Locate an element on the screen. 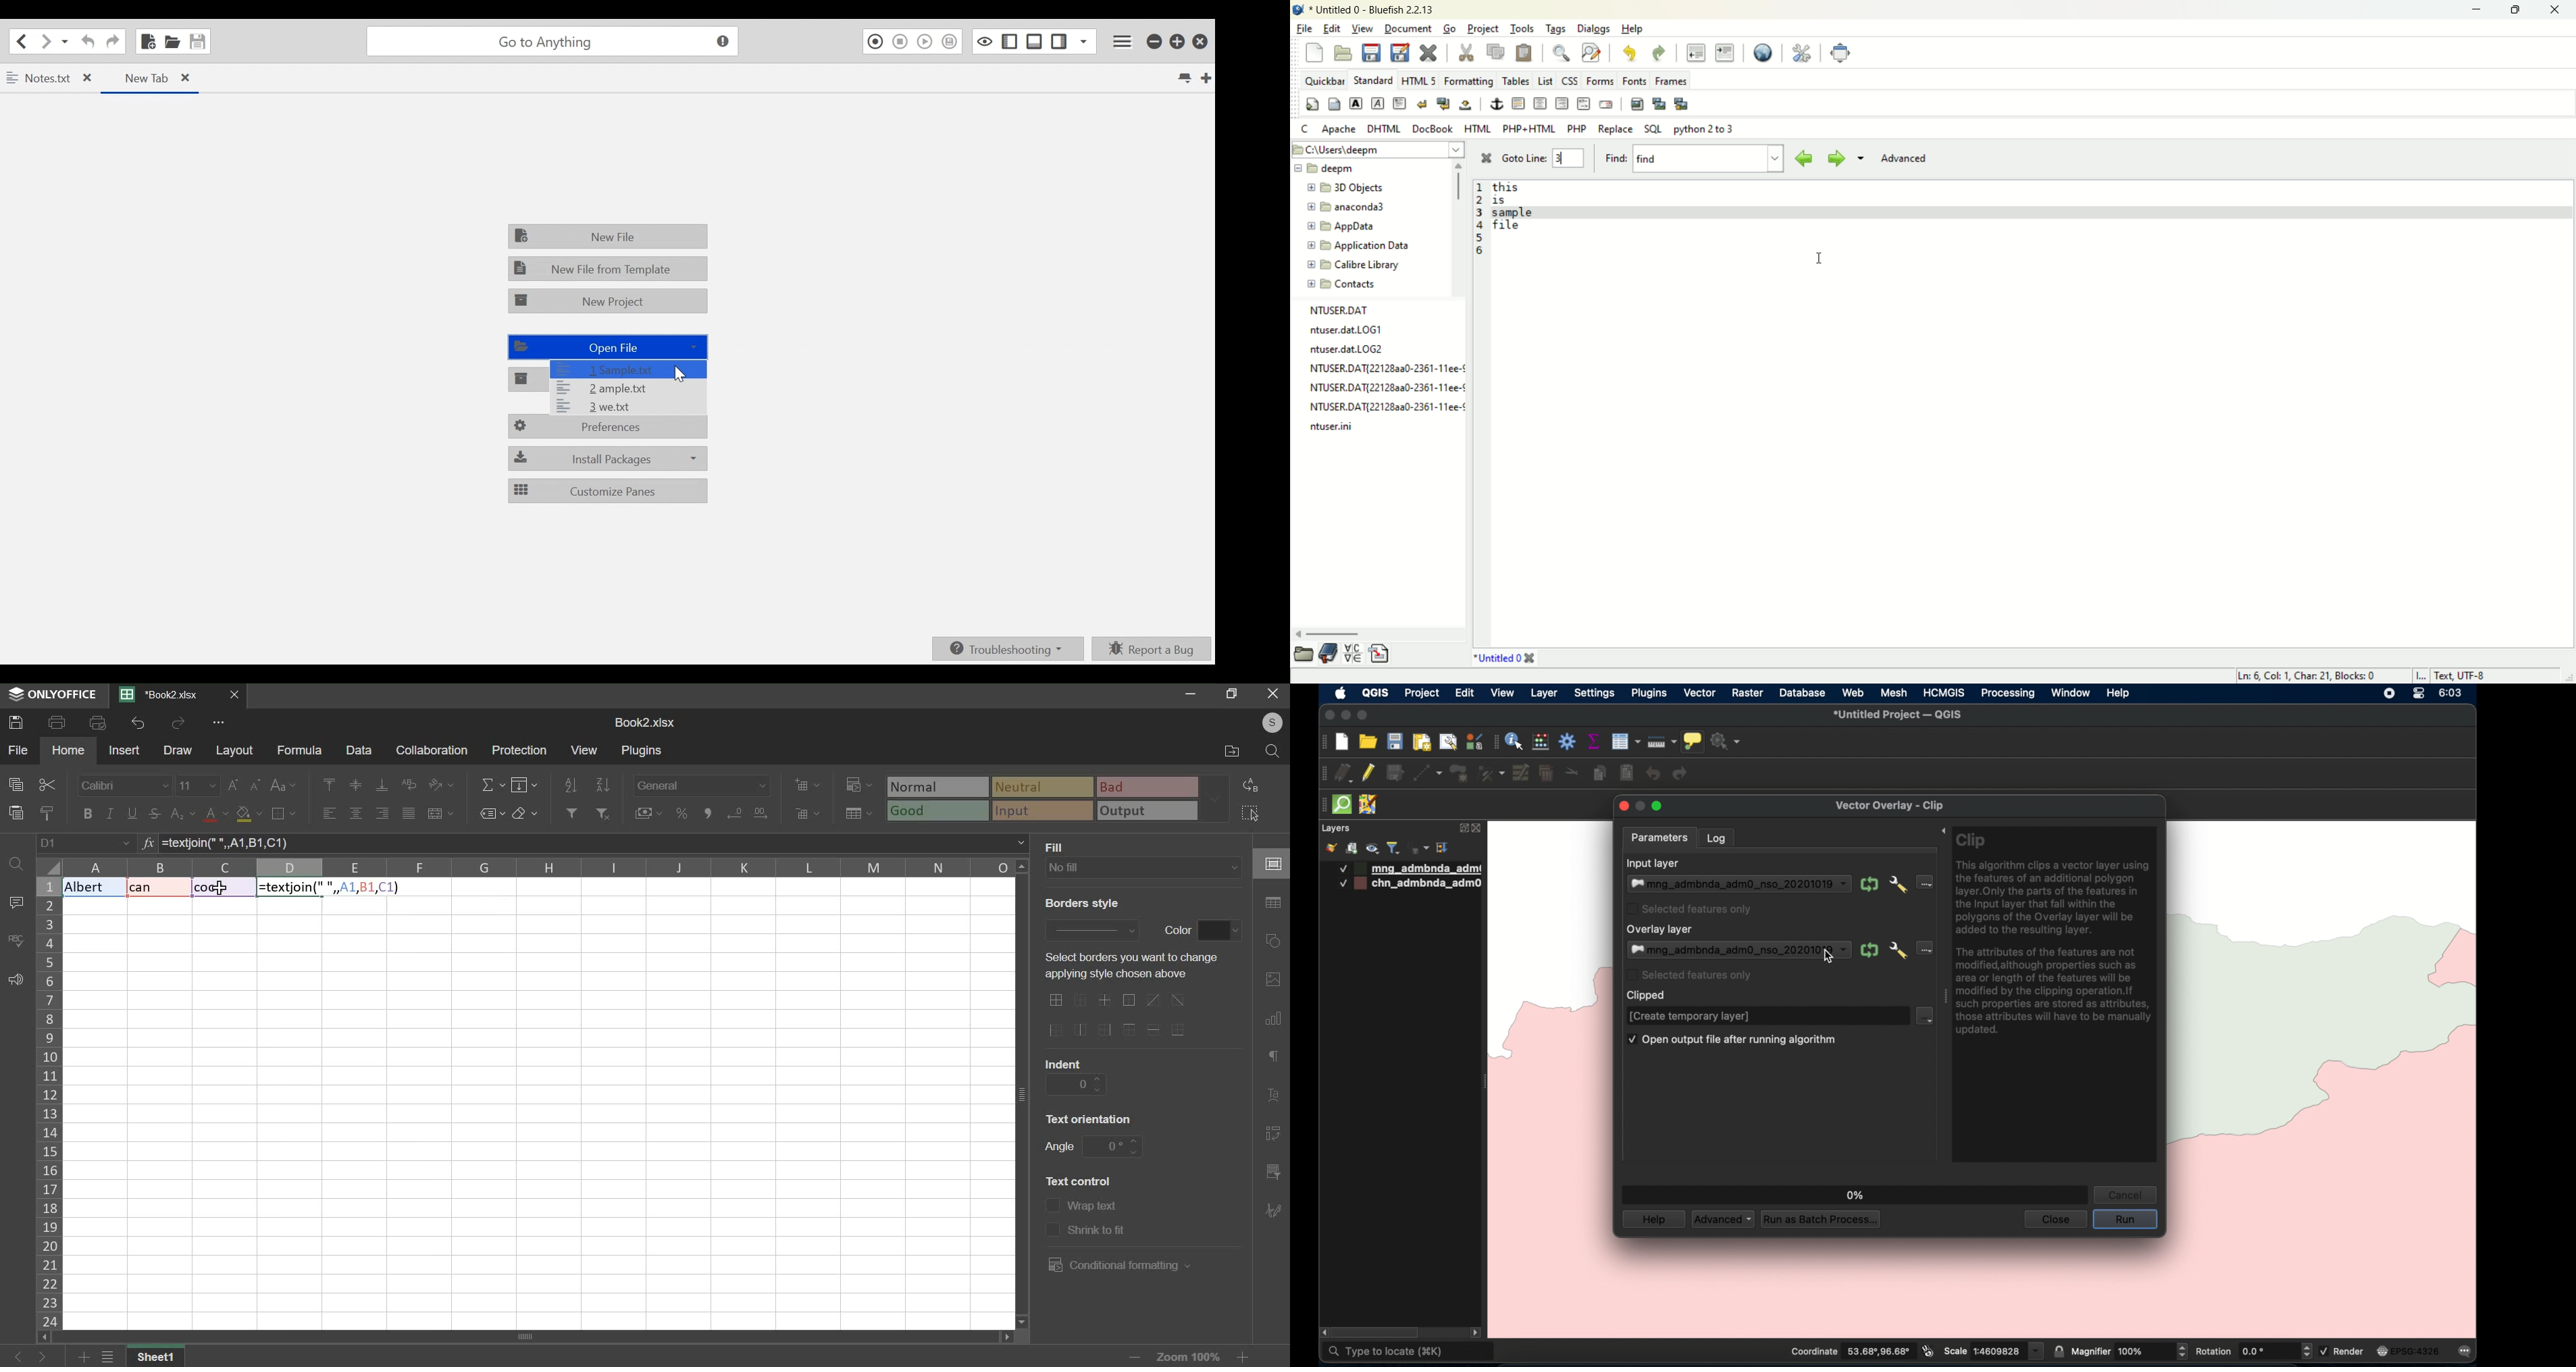 This screenshot has height=1372, width=2576. fill color is located at coordinates (249, 815).